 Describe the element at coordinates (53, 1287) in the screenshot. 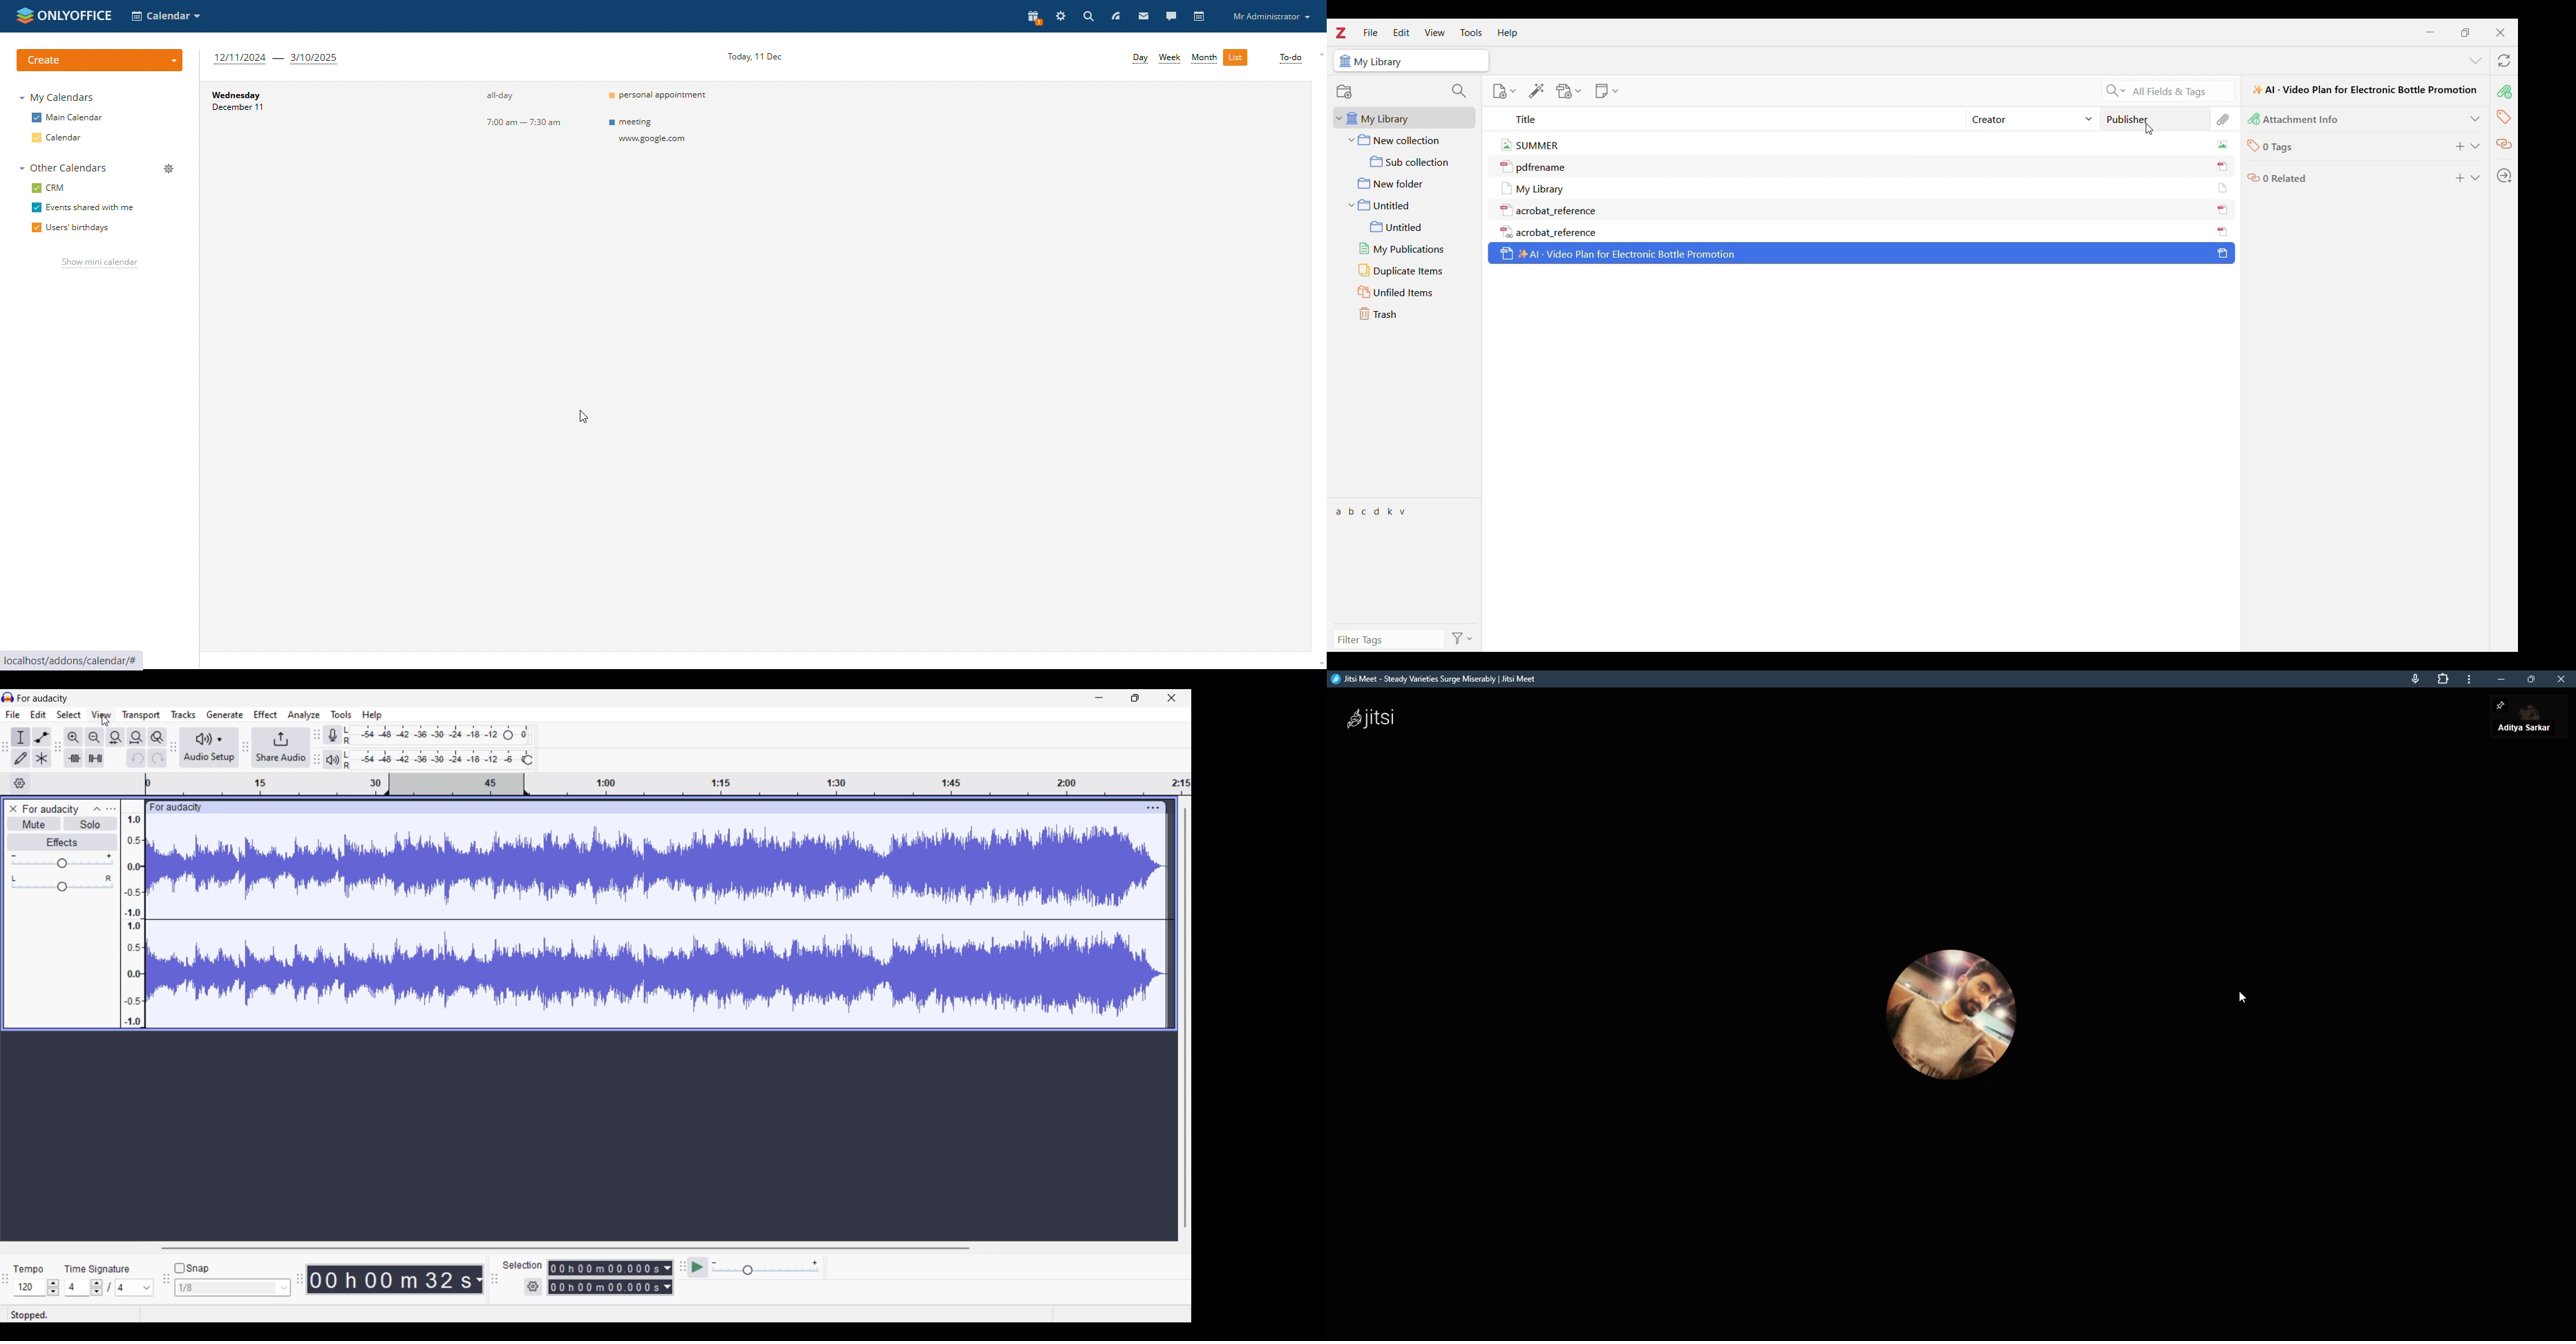

I see `Increase/Decrease tempo` at that location.